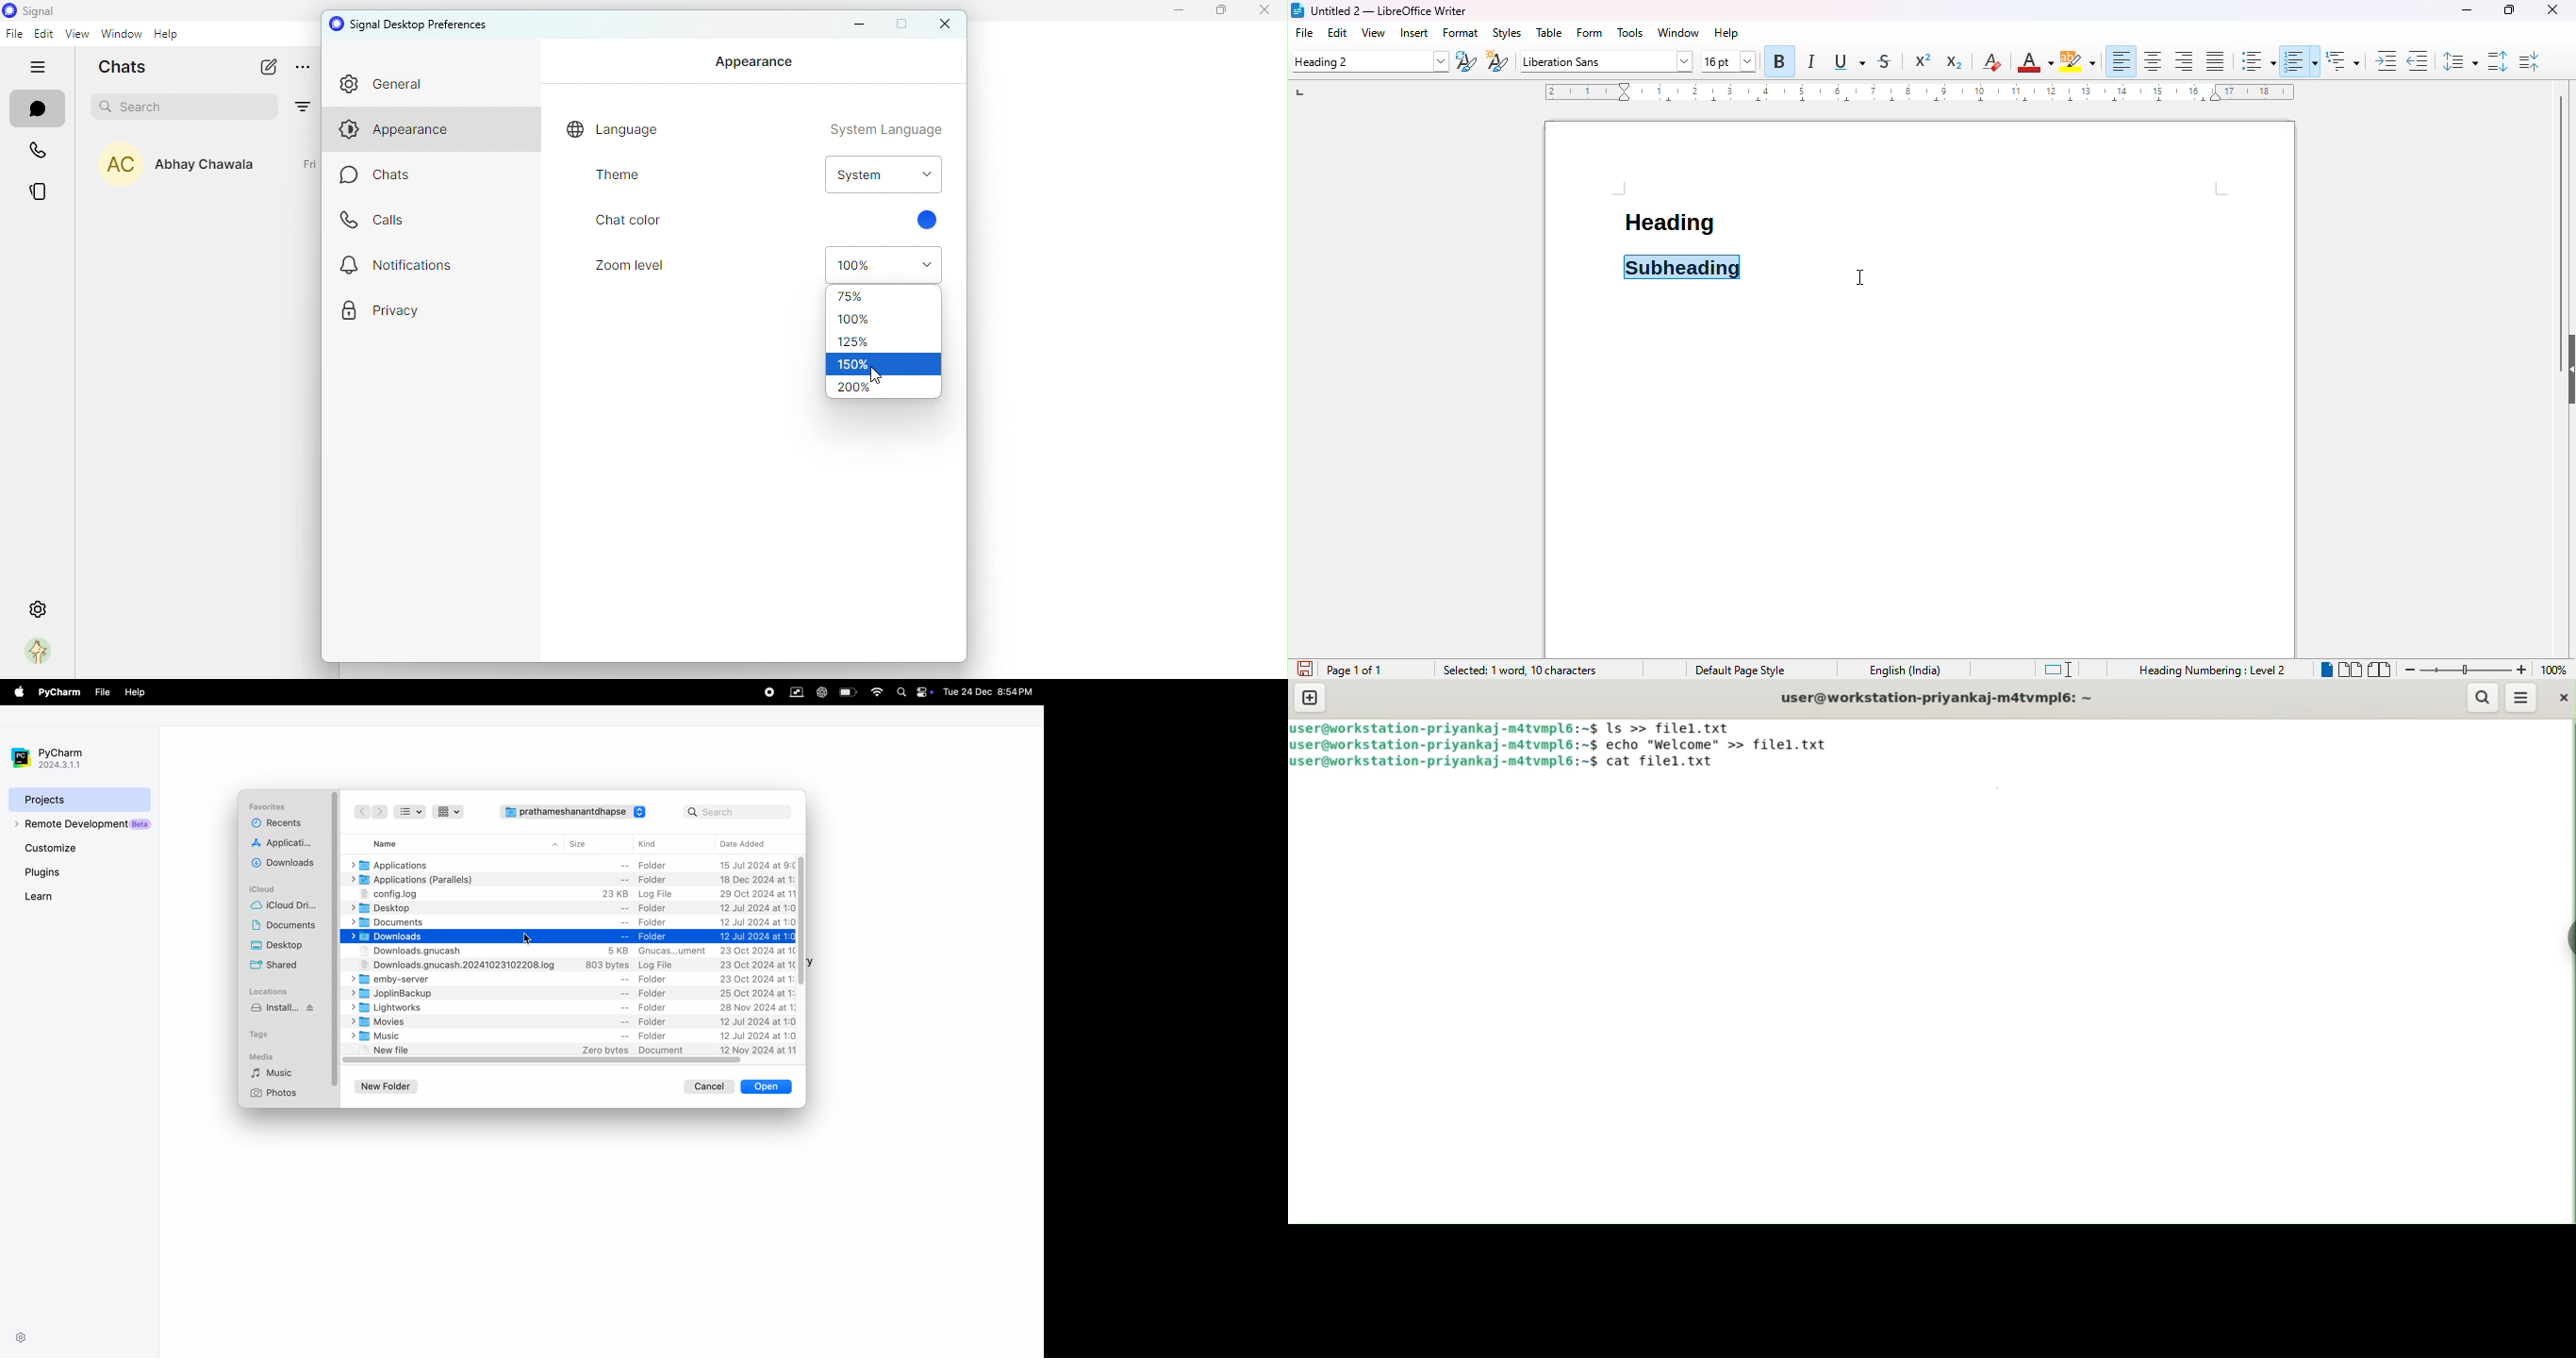 Image resolution: width=2576 pixels, height=1372 pixels. Describe the element at coordinates (1549, 32) in the screenshot. I see `table` at that location.